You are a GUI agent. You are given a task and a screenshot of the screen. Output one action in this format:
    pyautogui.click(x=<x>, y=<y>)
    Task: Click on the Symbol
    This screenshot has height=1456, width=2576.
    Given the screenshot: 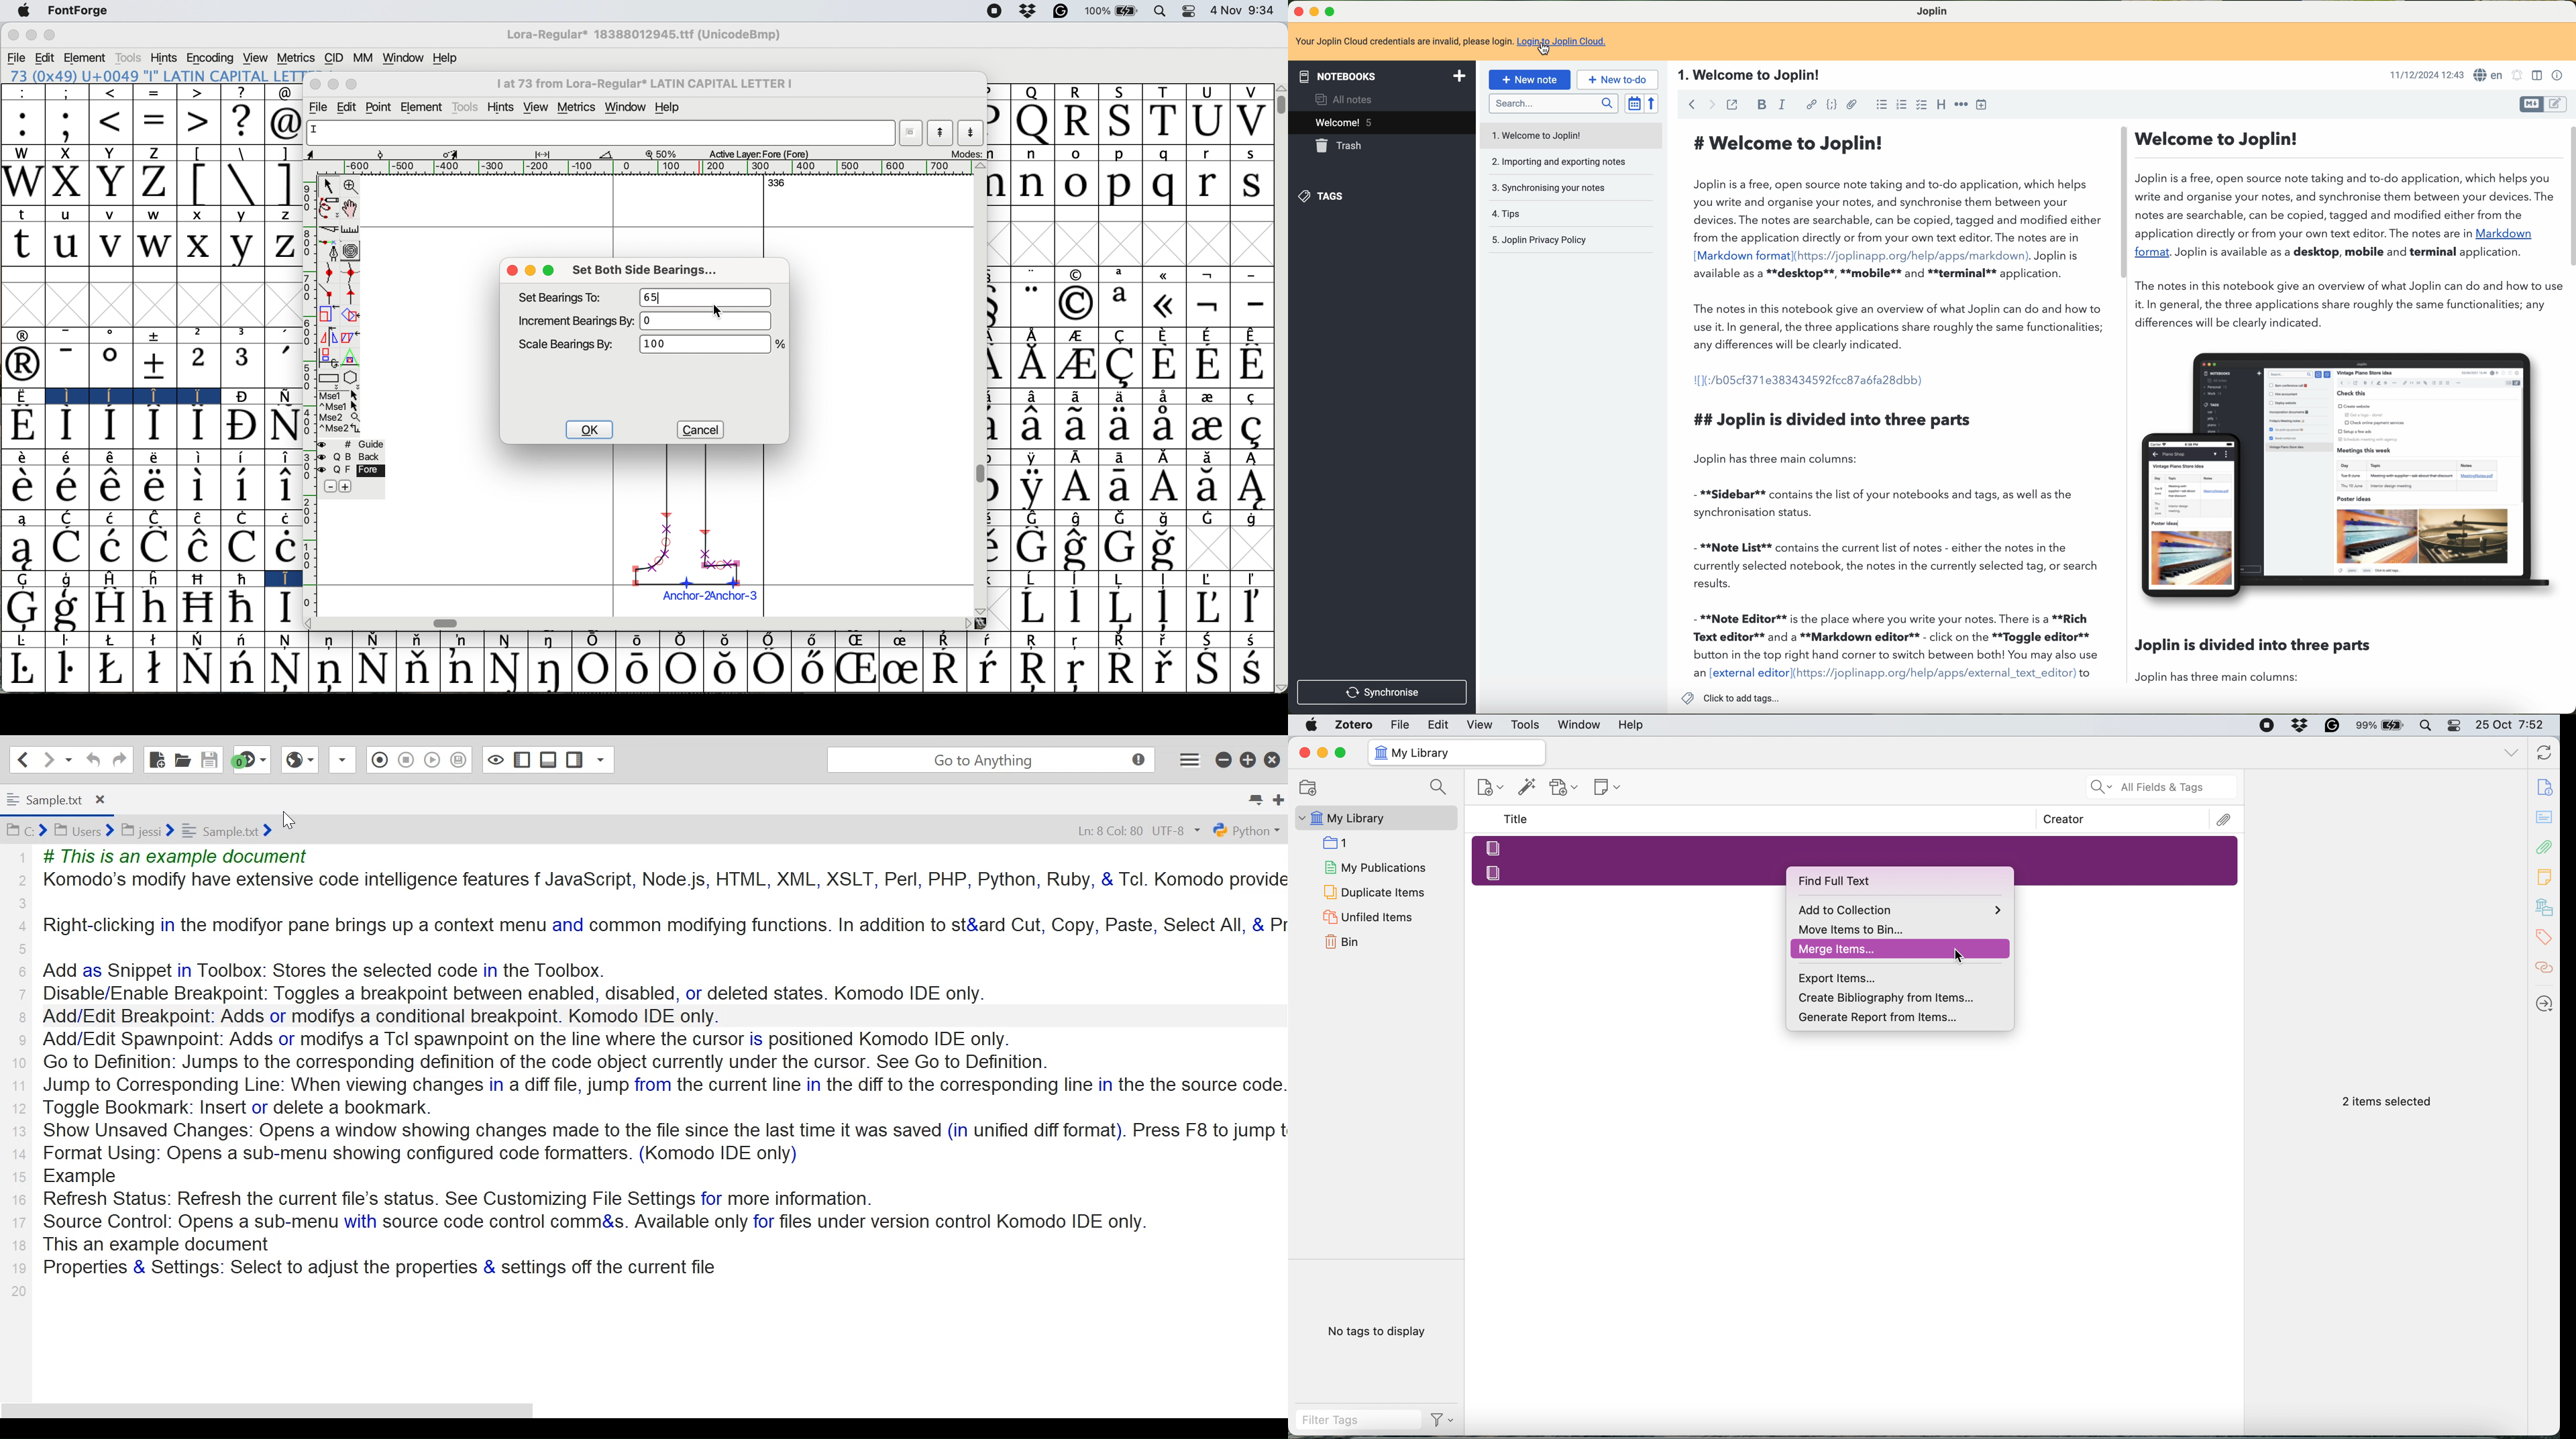 What is the action you would take?
    pyautogui.click(x=241, y=397)
    